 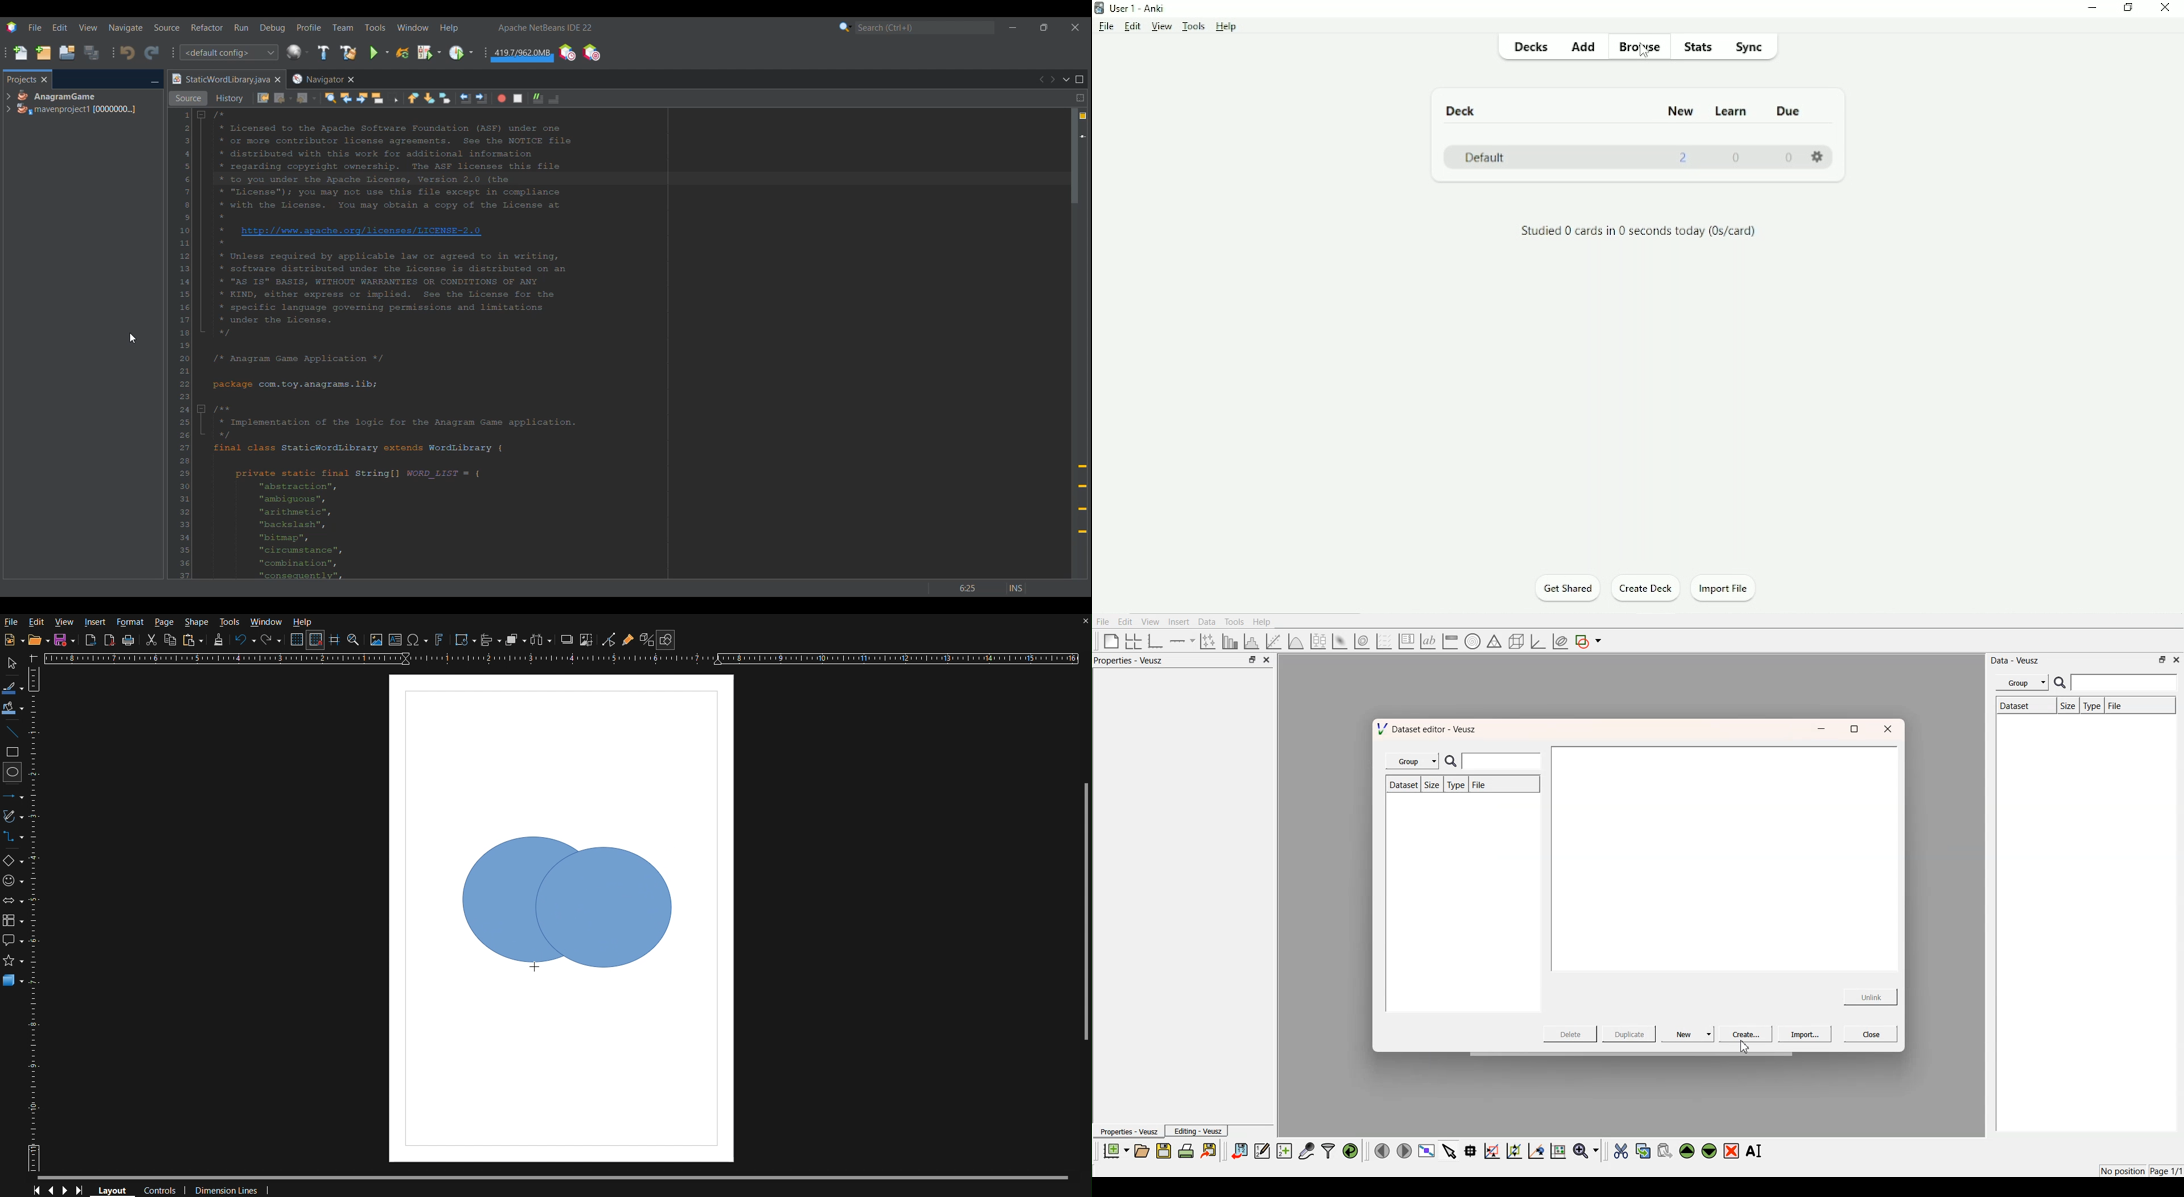 What do you see at coordinates (418, 640) in the screenshot?
I see `Insert Special Character` at bounding box center [418, 640].